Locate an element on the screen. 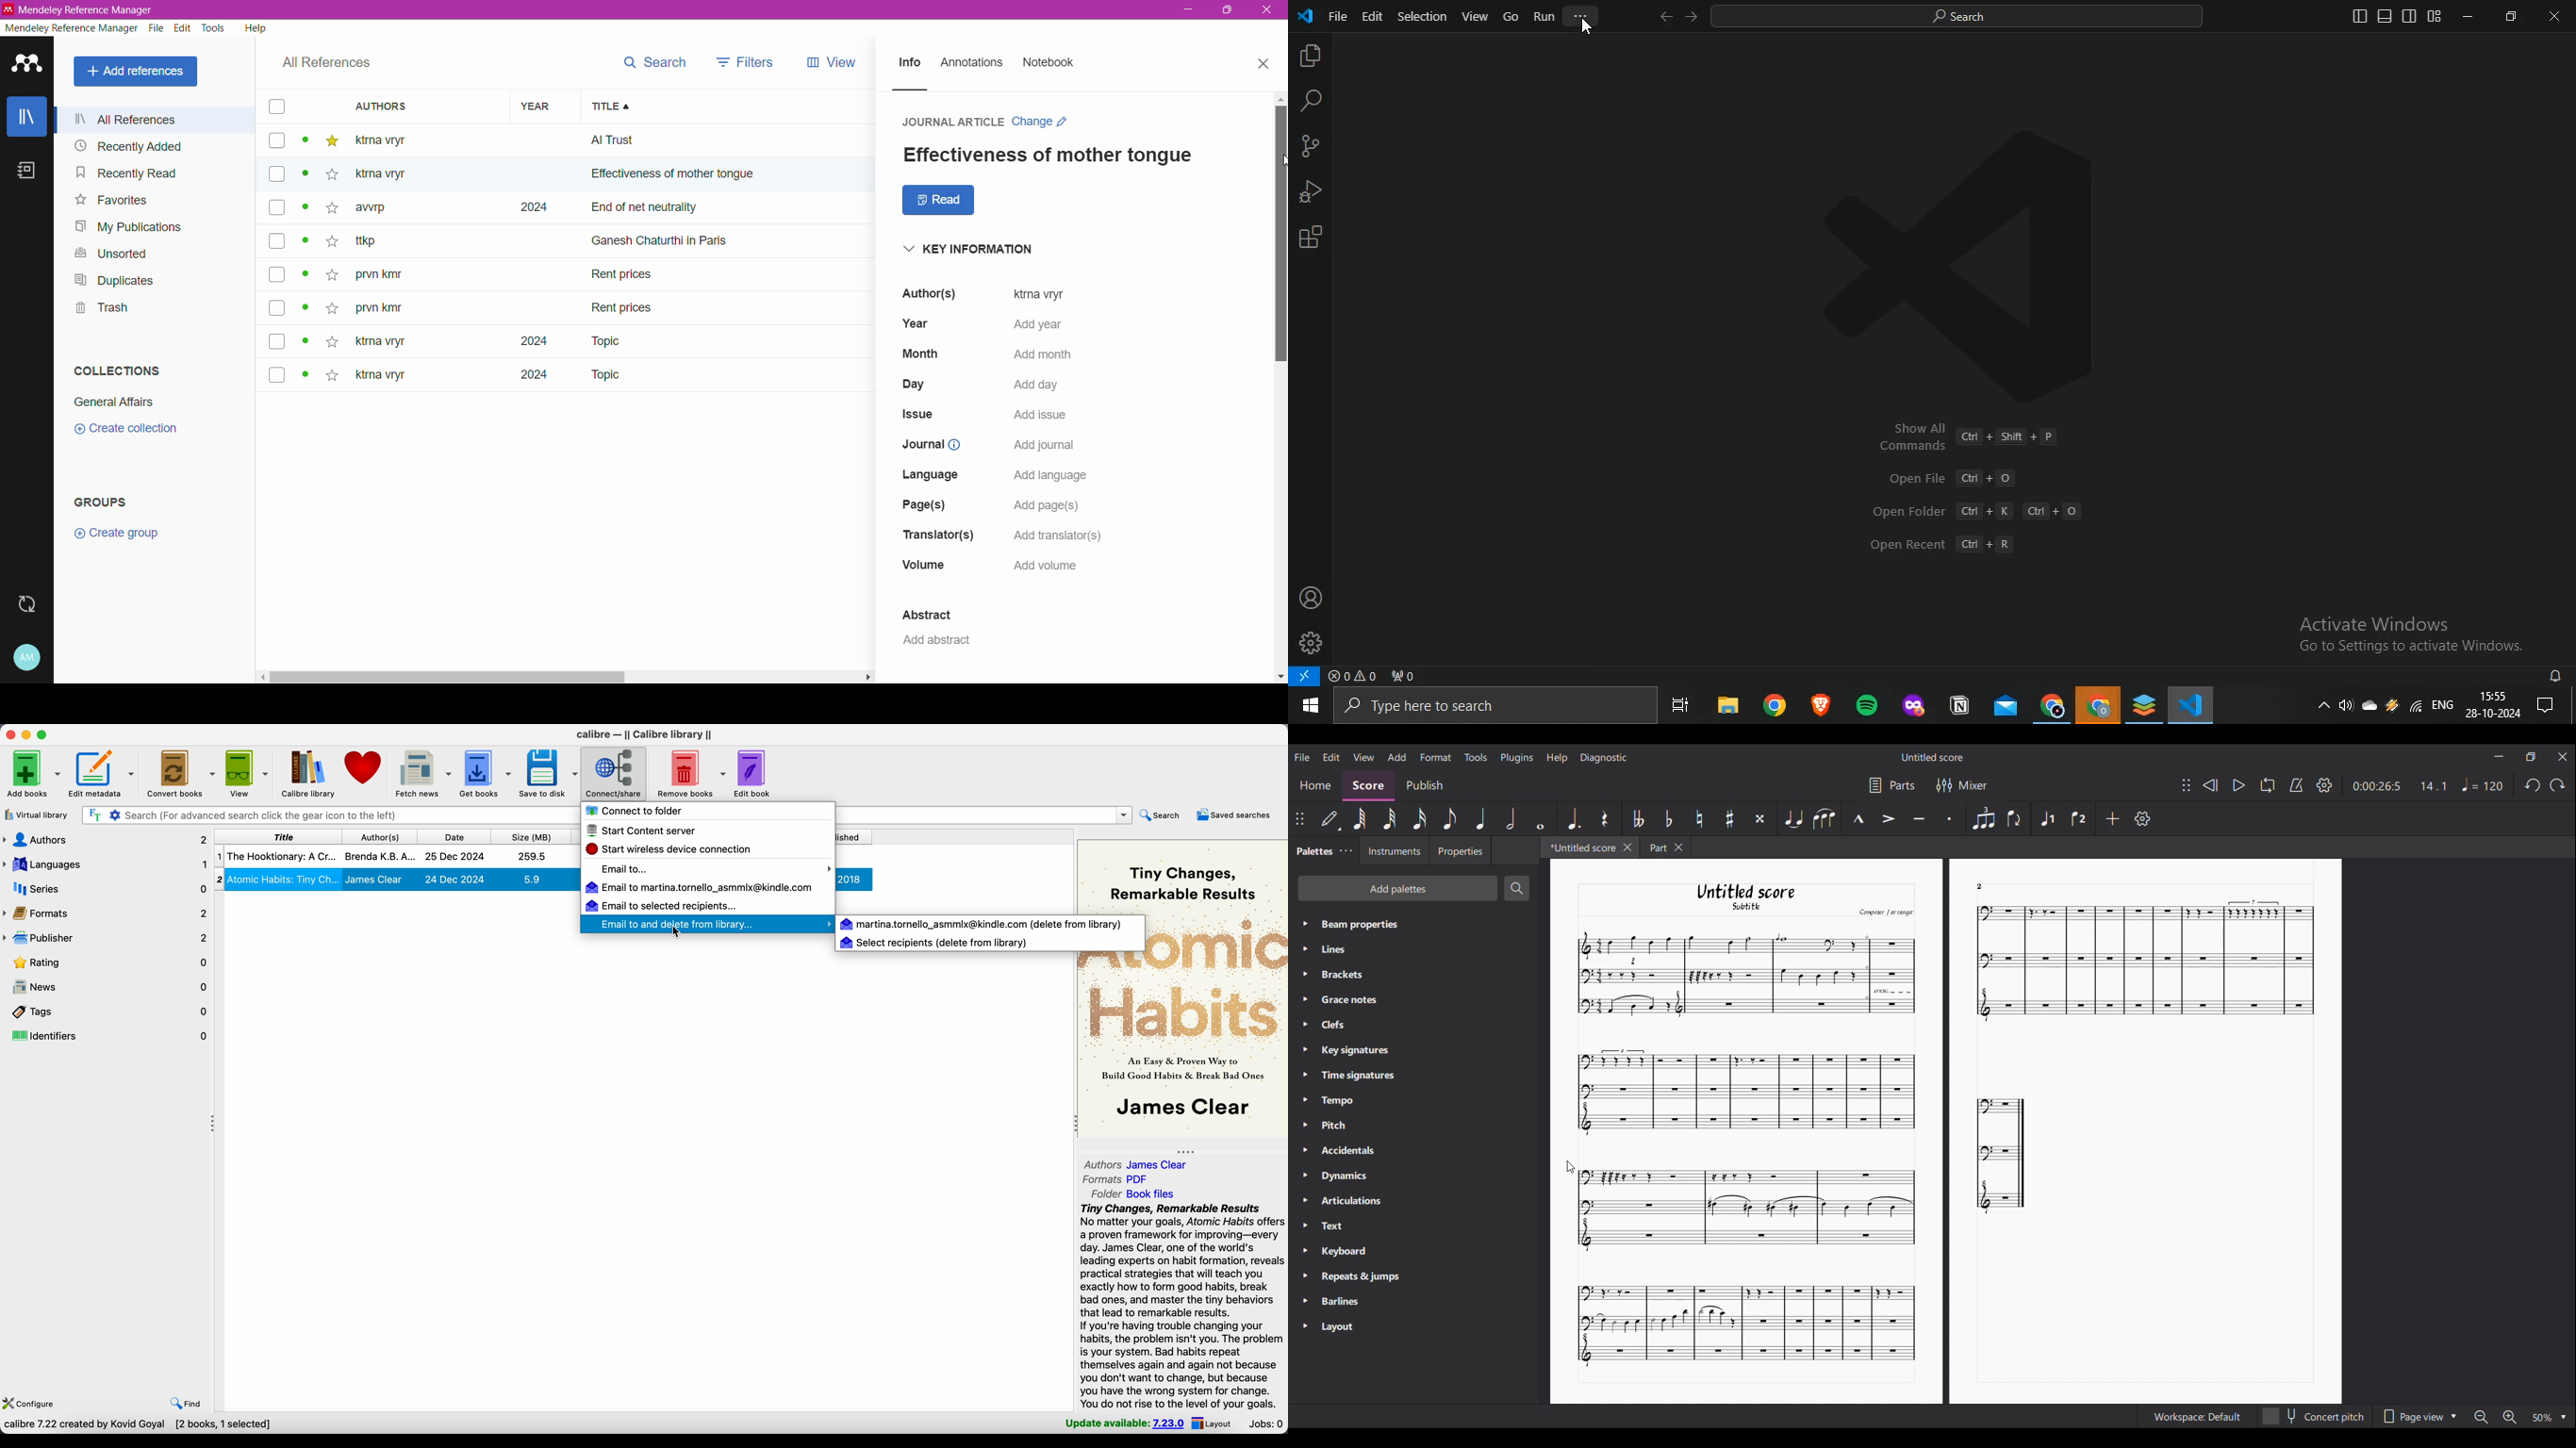 The width and height of the screenshot is (2576, 1456). 259.5 is located at coordinates (532, 856).